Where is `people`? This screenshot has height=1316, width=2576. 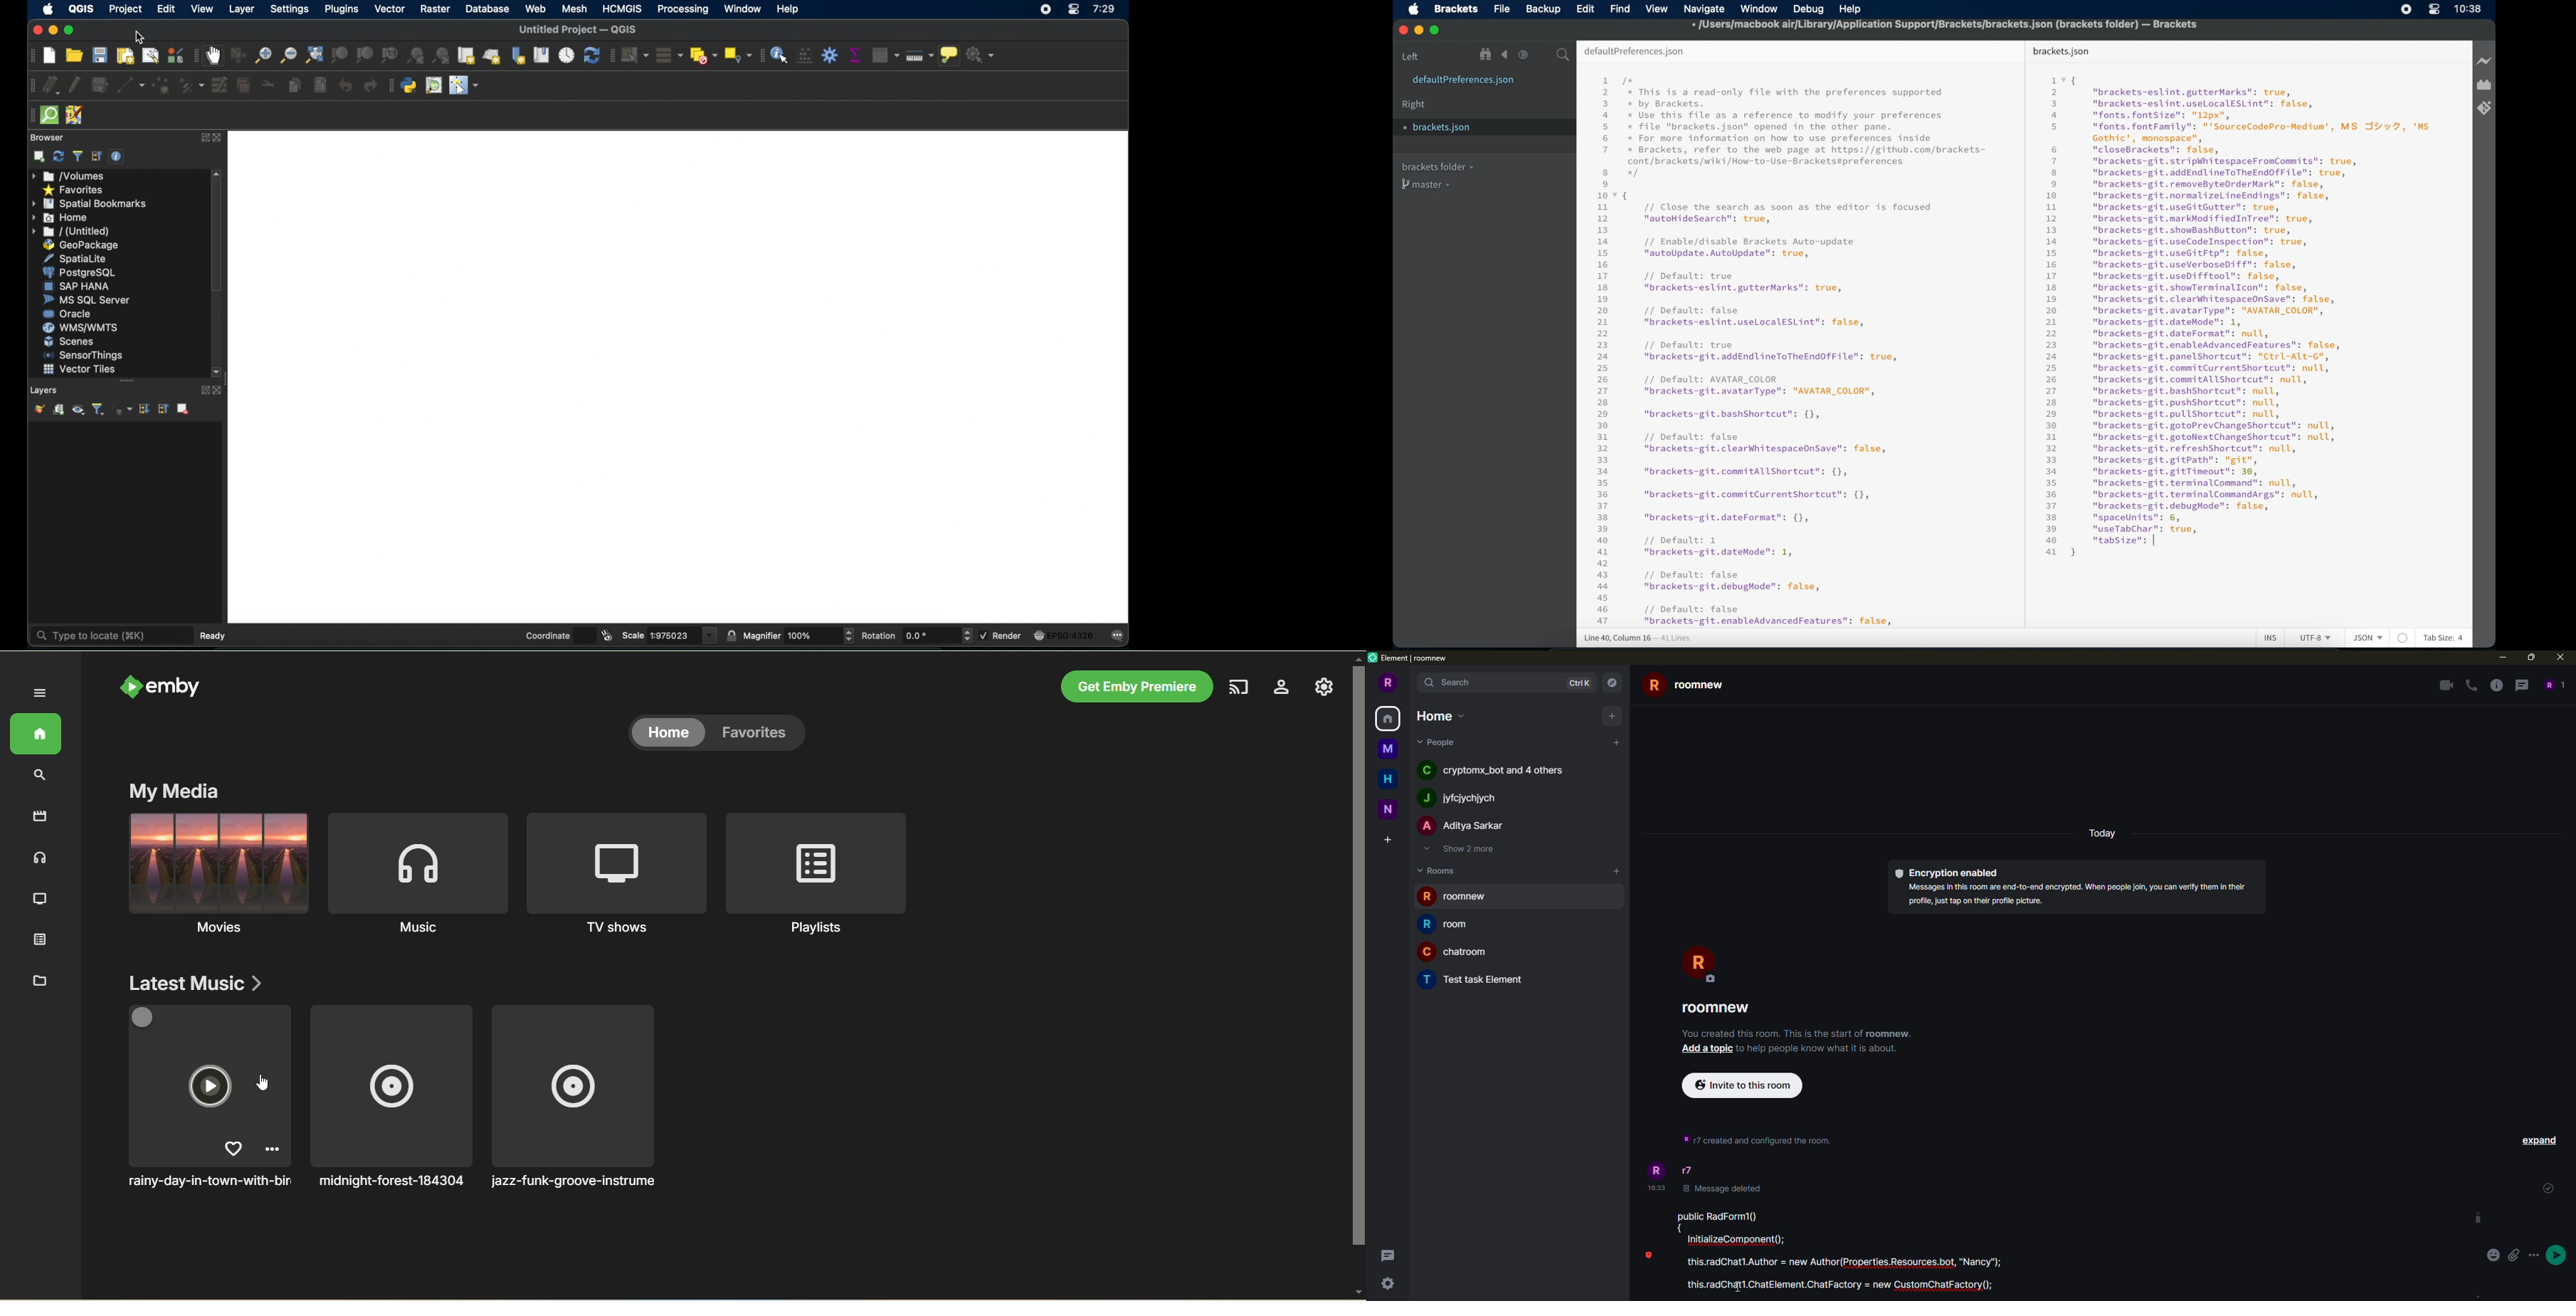
people is located at coordinates (2554, 684).